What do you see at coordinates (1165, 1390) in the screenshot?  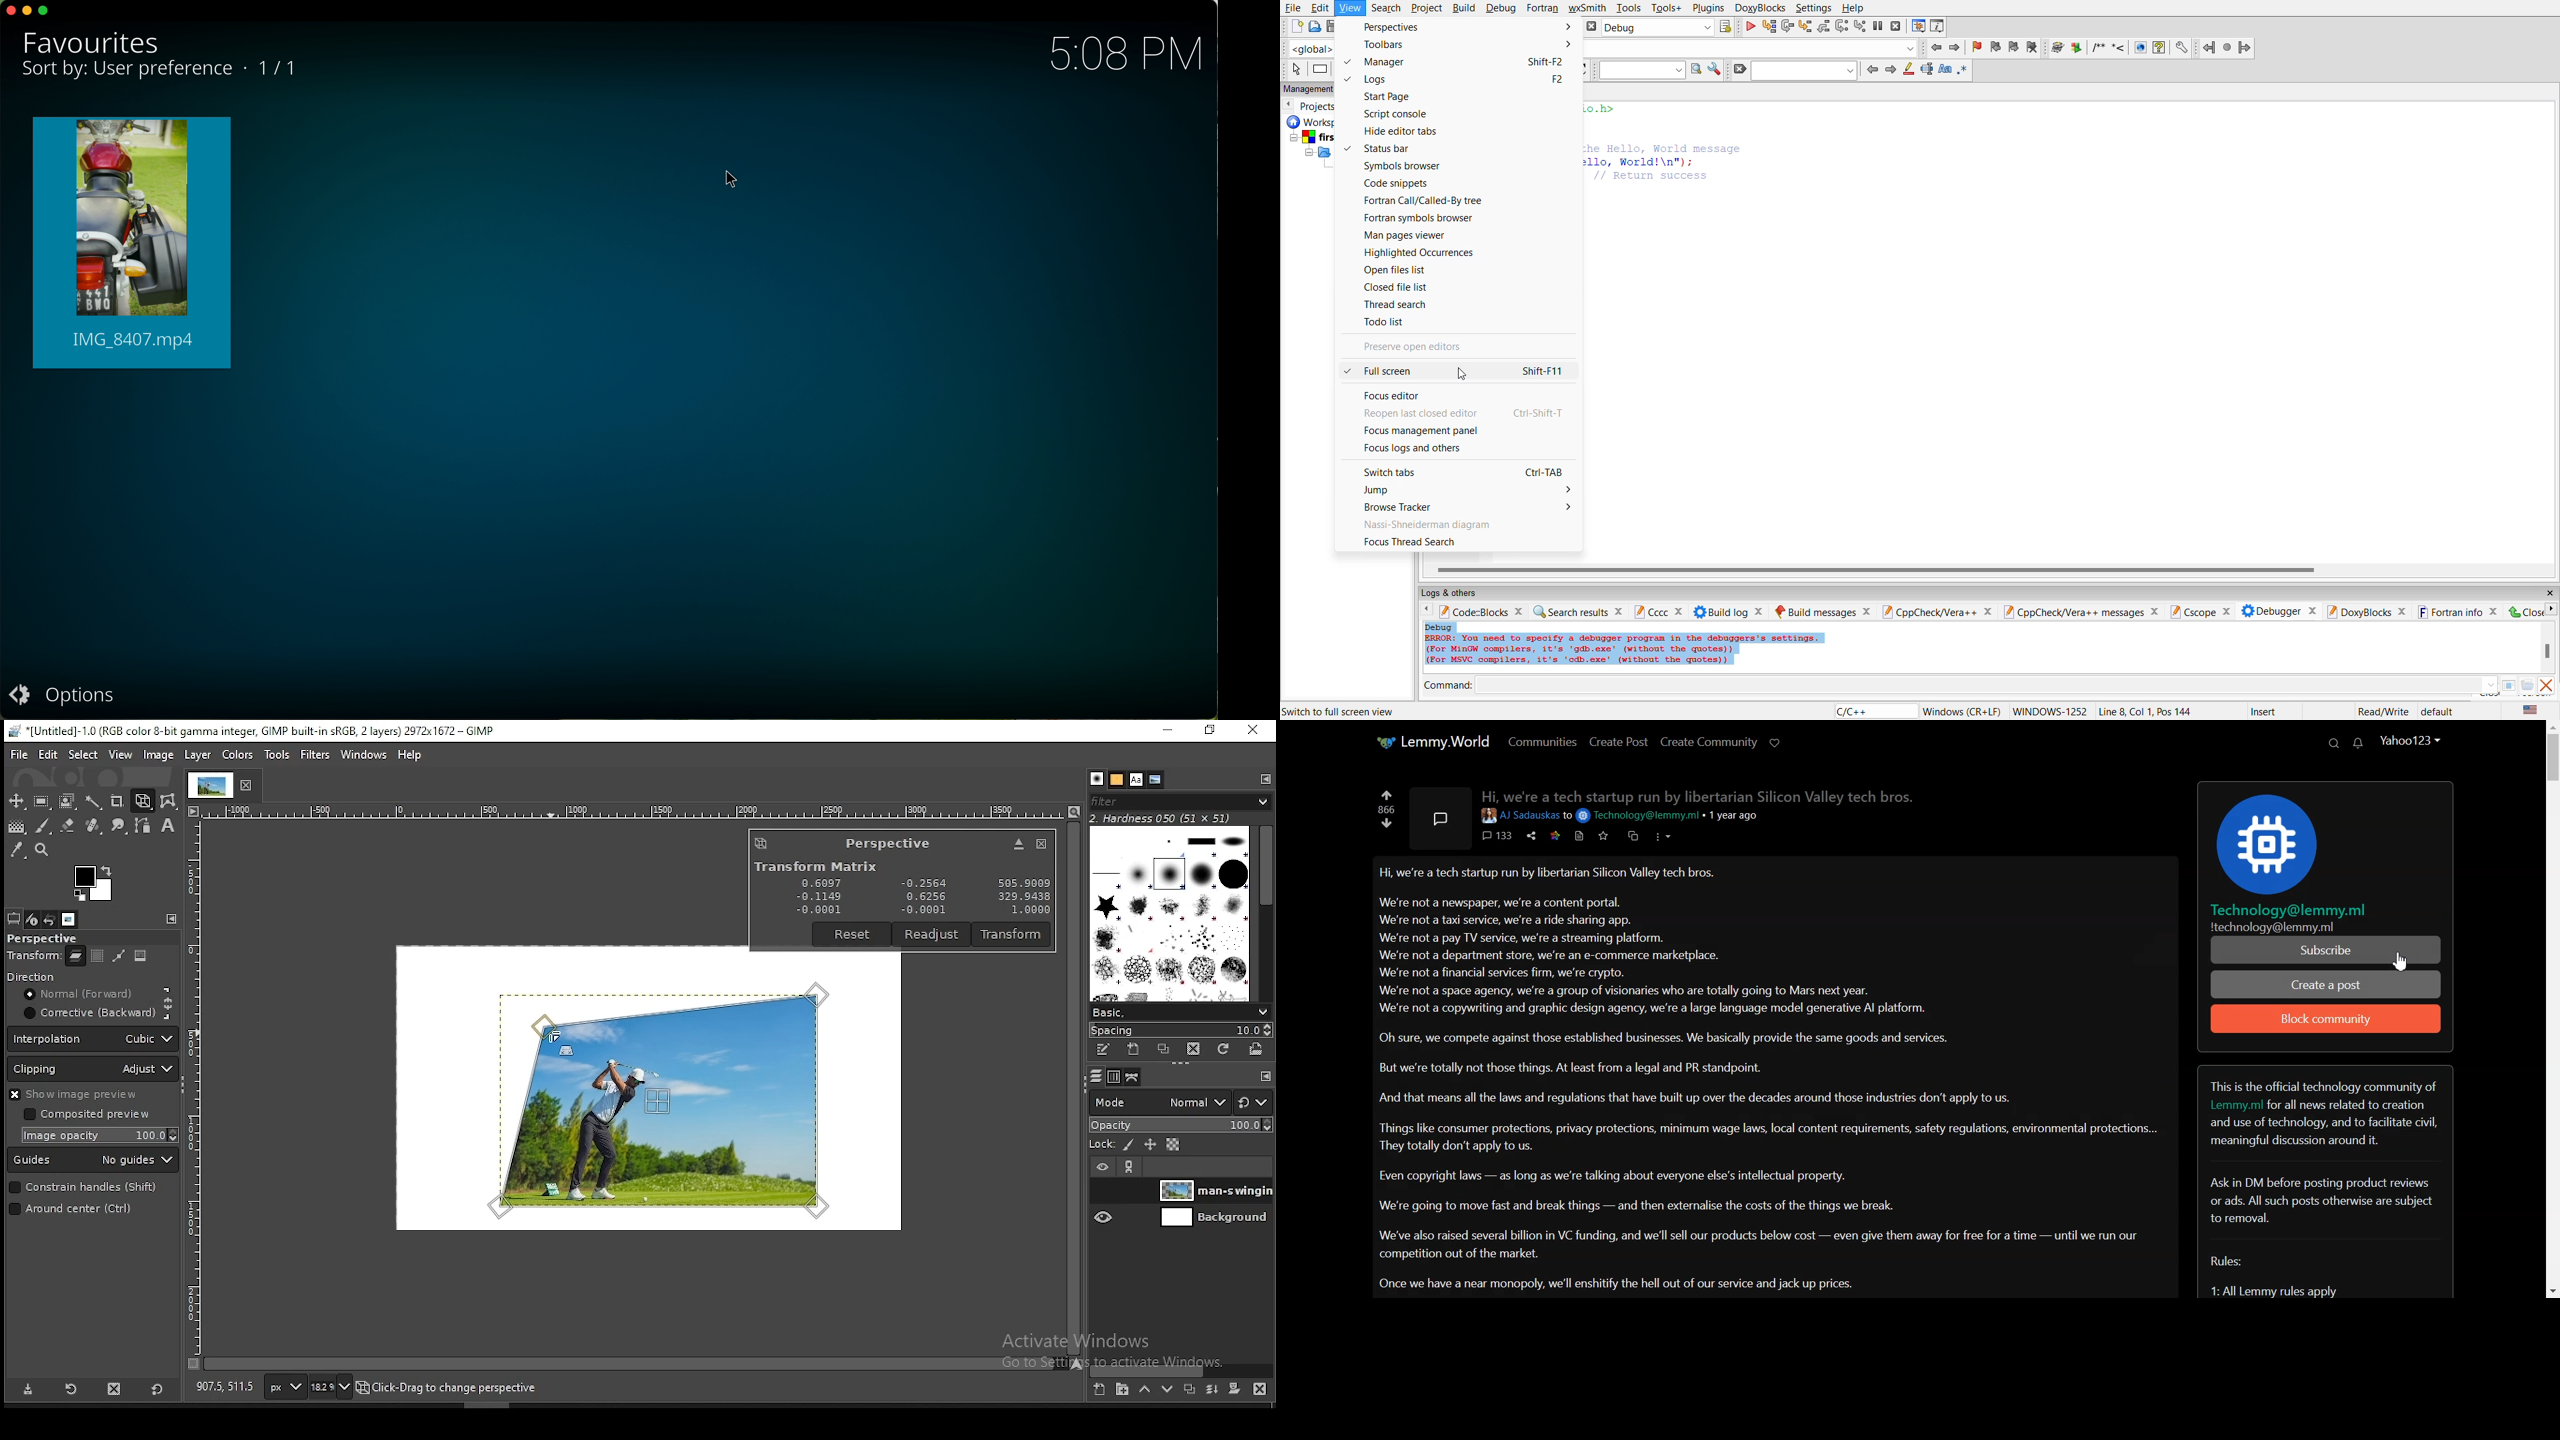 I see `move layer on step down` at bounding box center [1165, 1390].